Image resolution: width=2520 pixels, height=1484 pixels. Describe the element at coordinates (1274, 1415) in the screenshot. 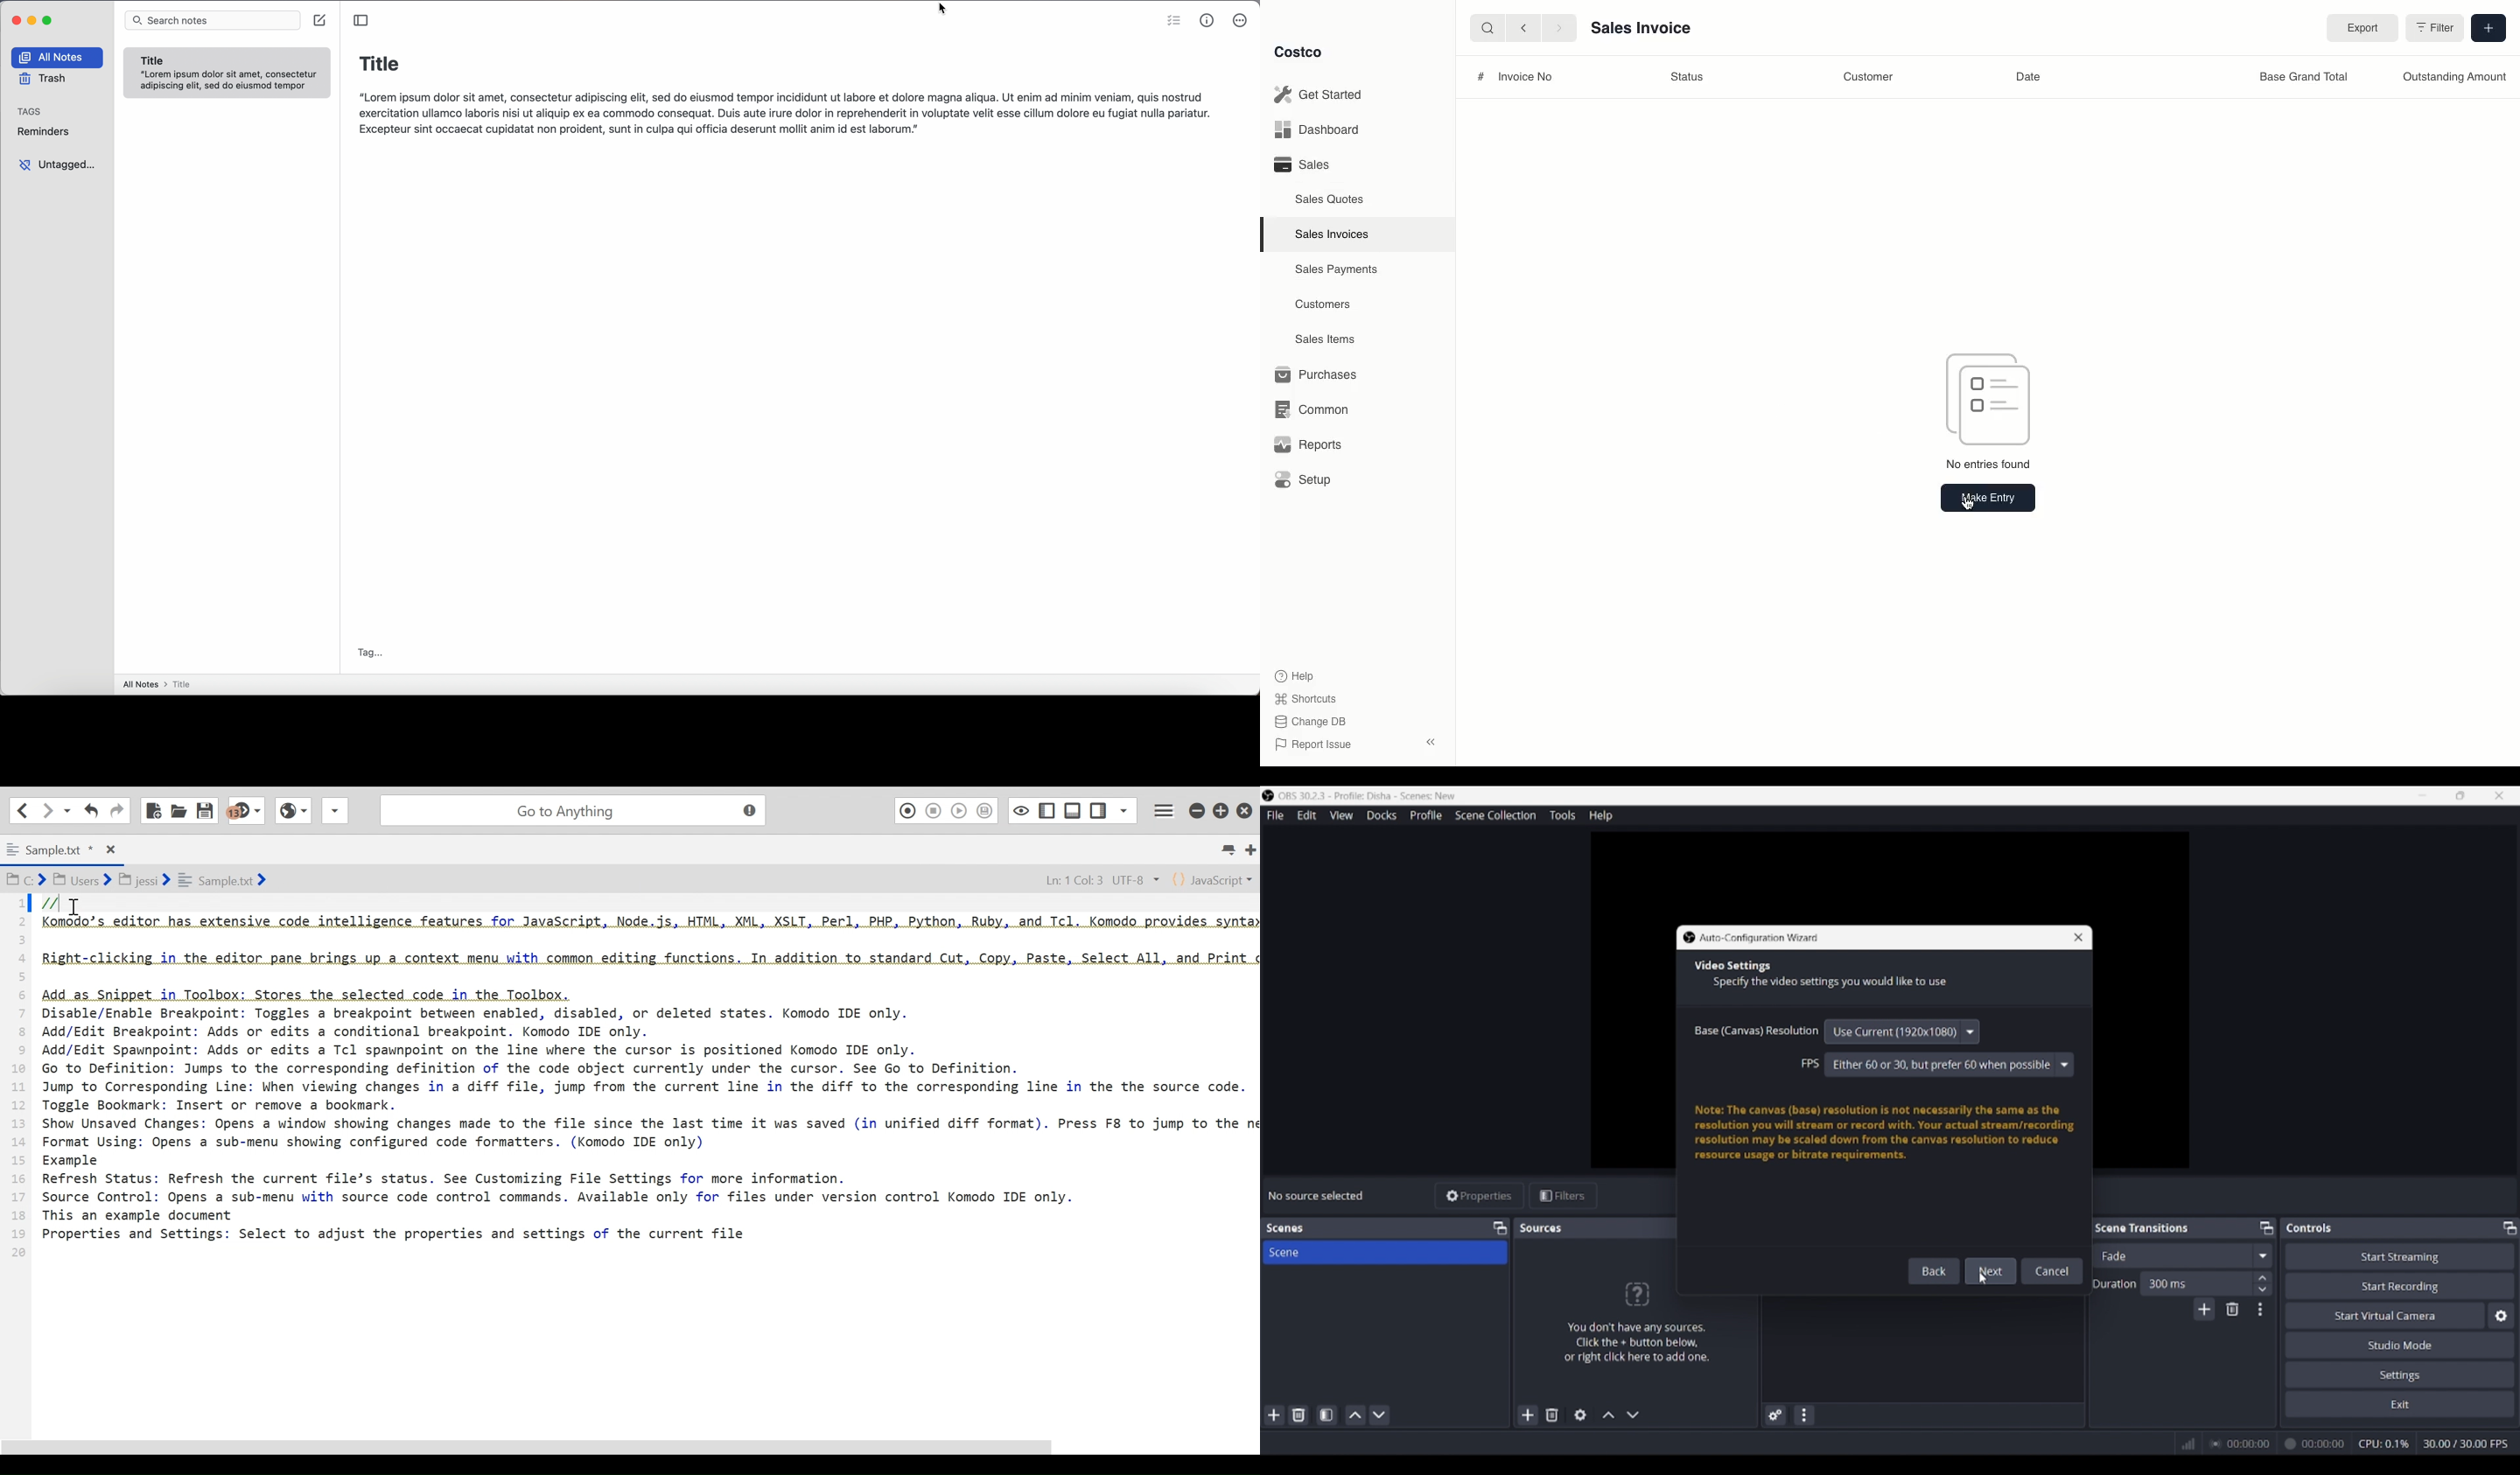

I see `Add scene` at that location.